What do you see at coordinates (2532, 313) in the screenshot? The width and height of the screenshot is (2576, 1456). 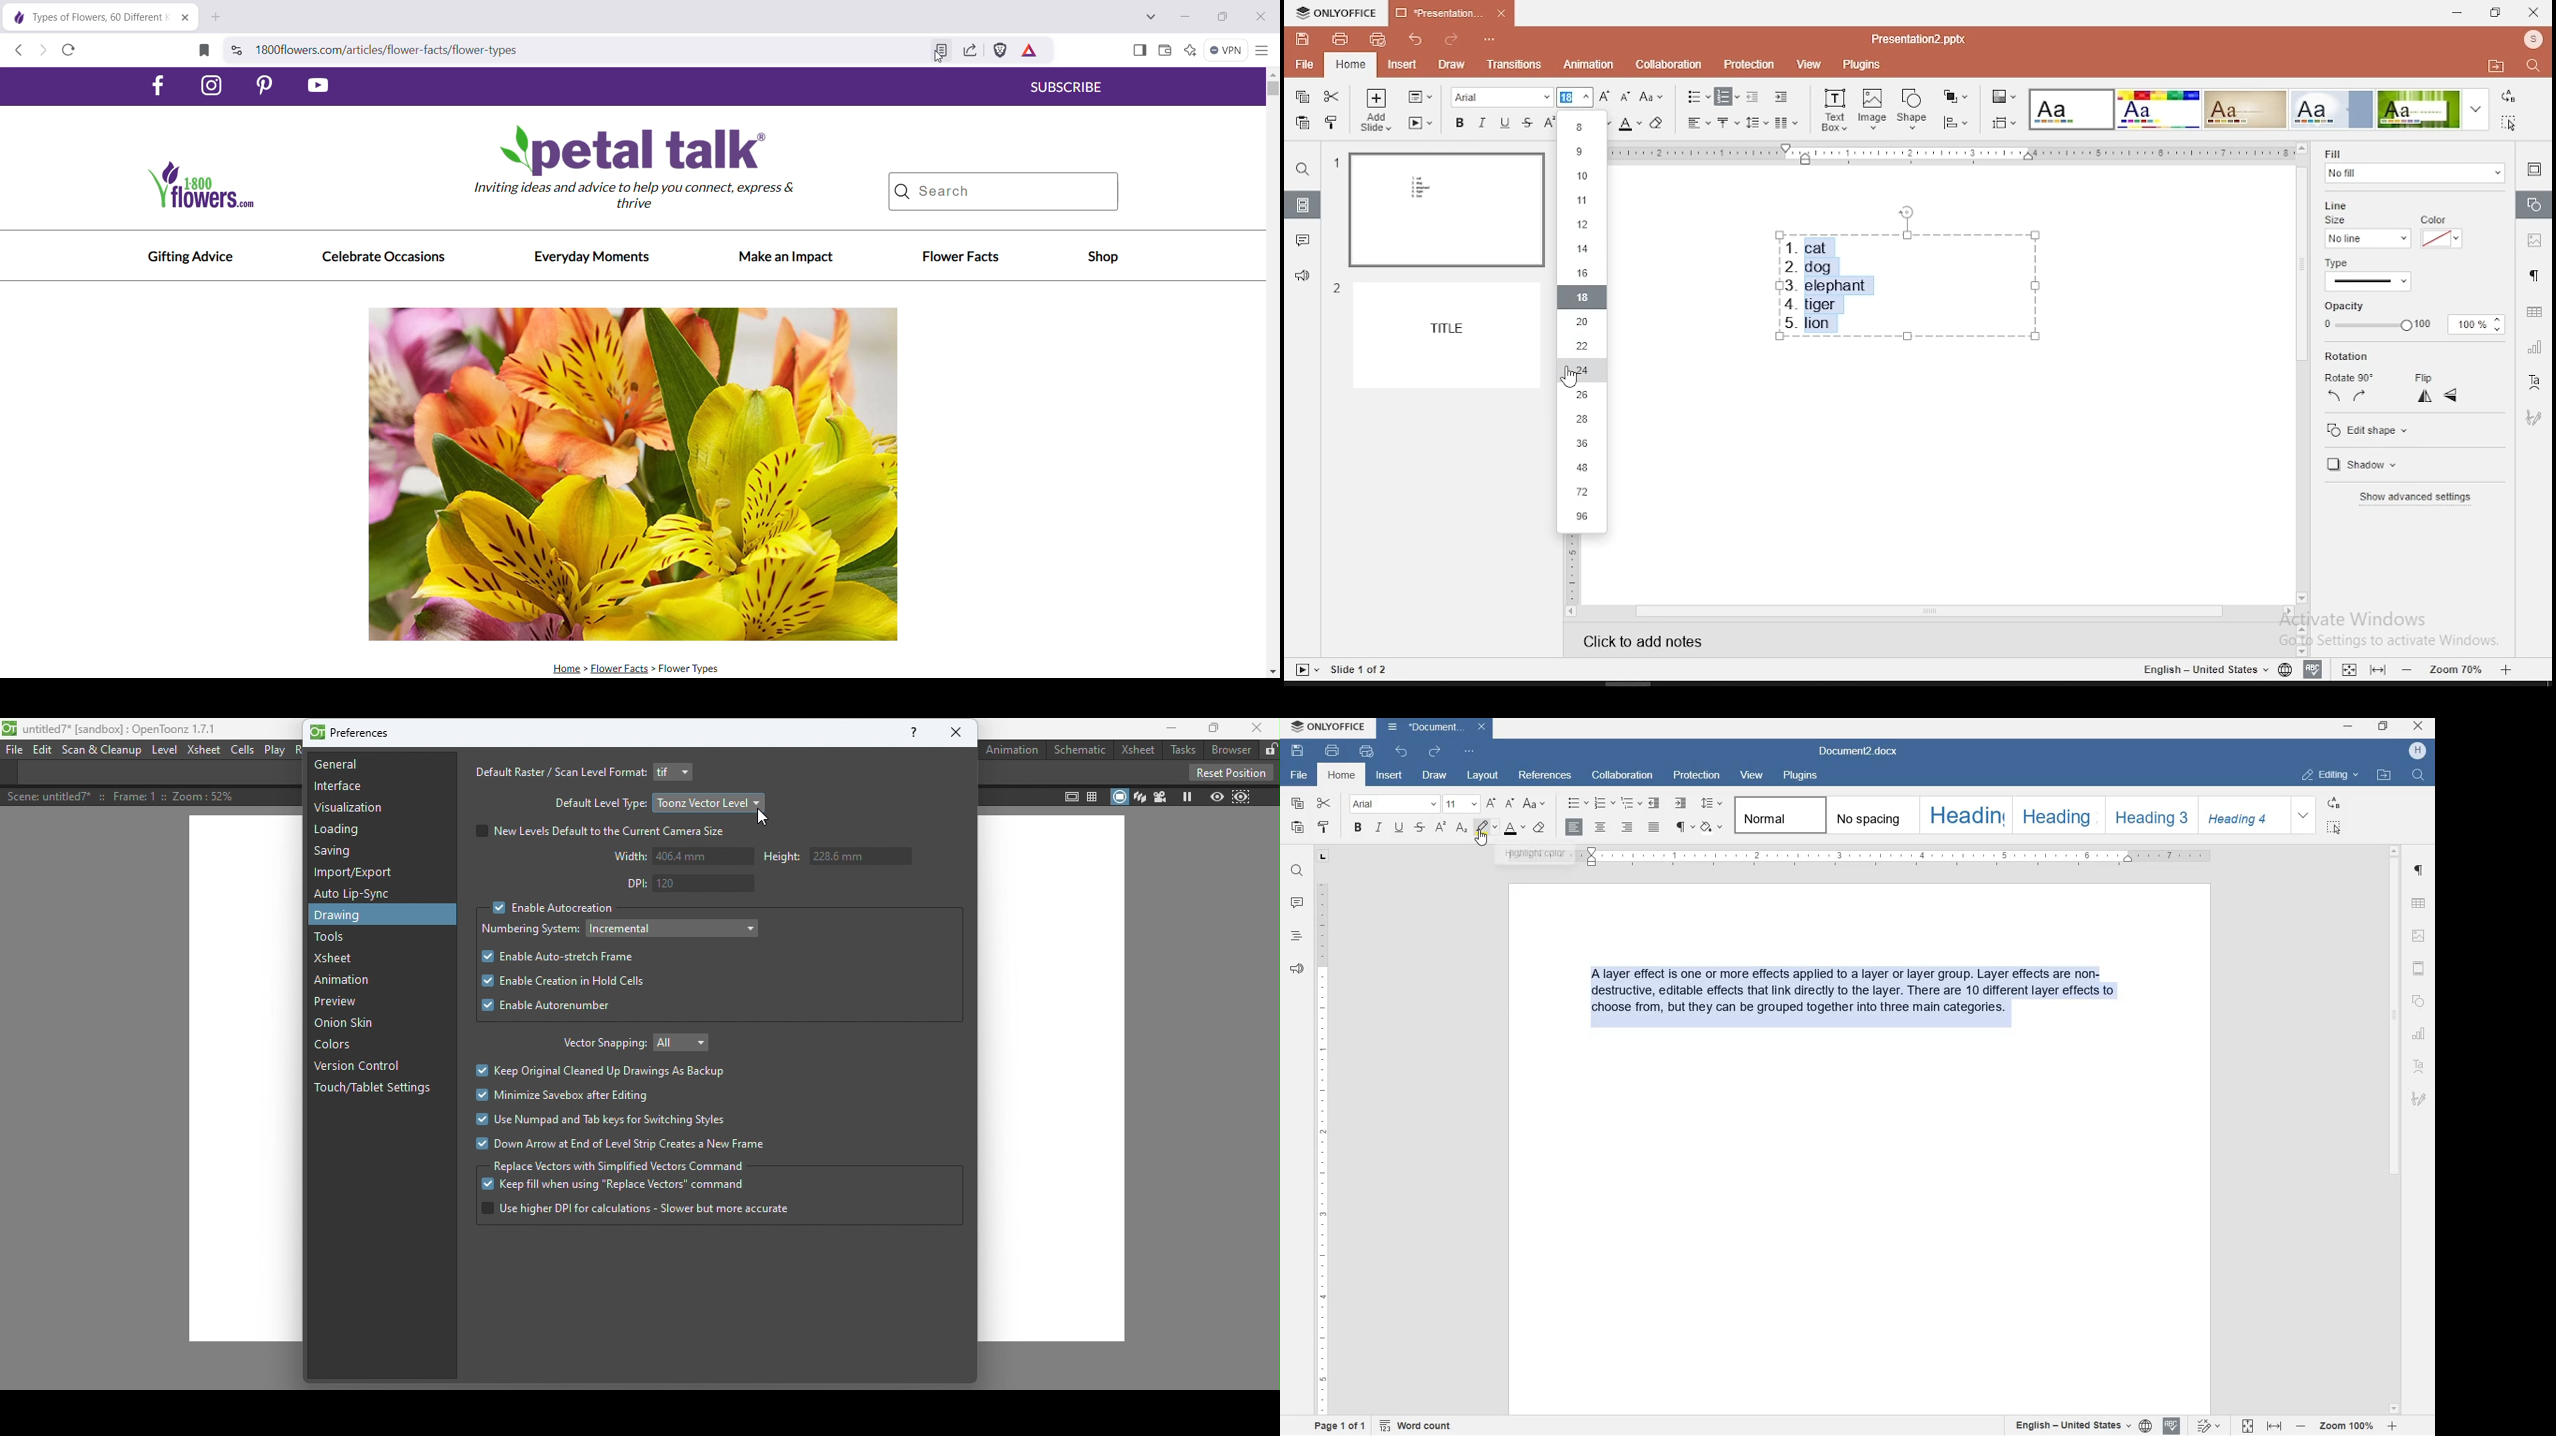 I see `table settings` at bounding box center [2532, 313].